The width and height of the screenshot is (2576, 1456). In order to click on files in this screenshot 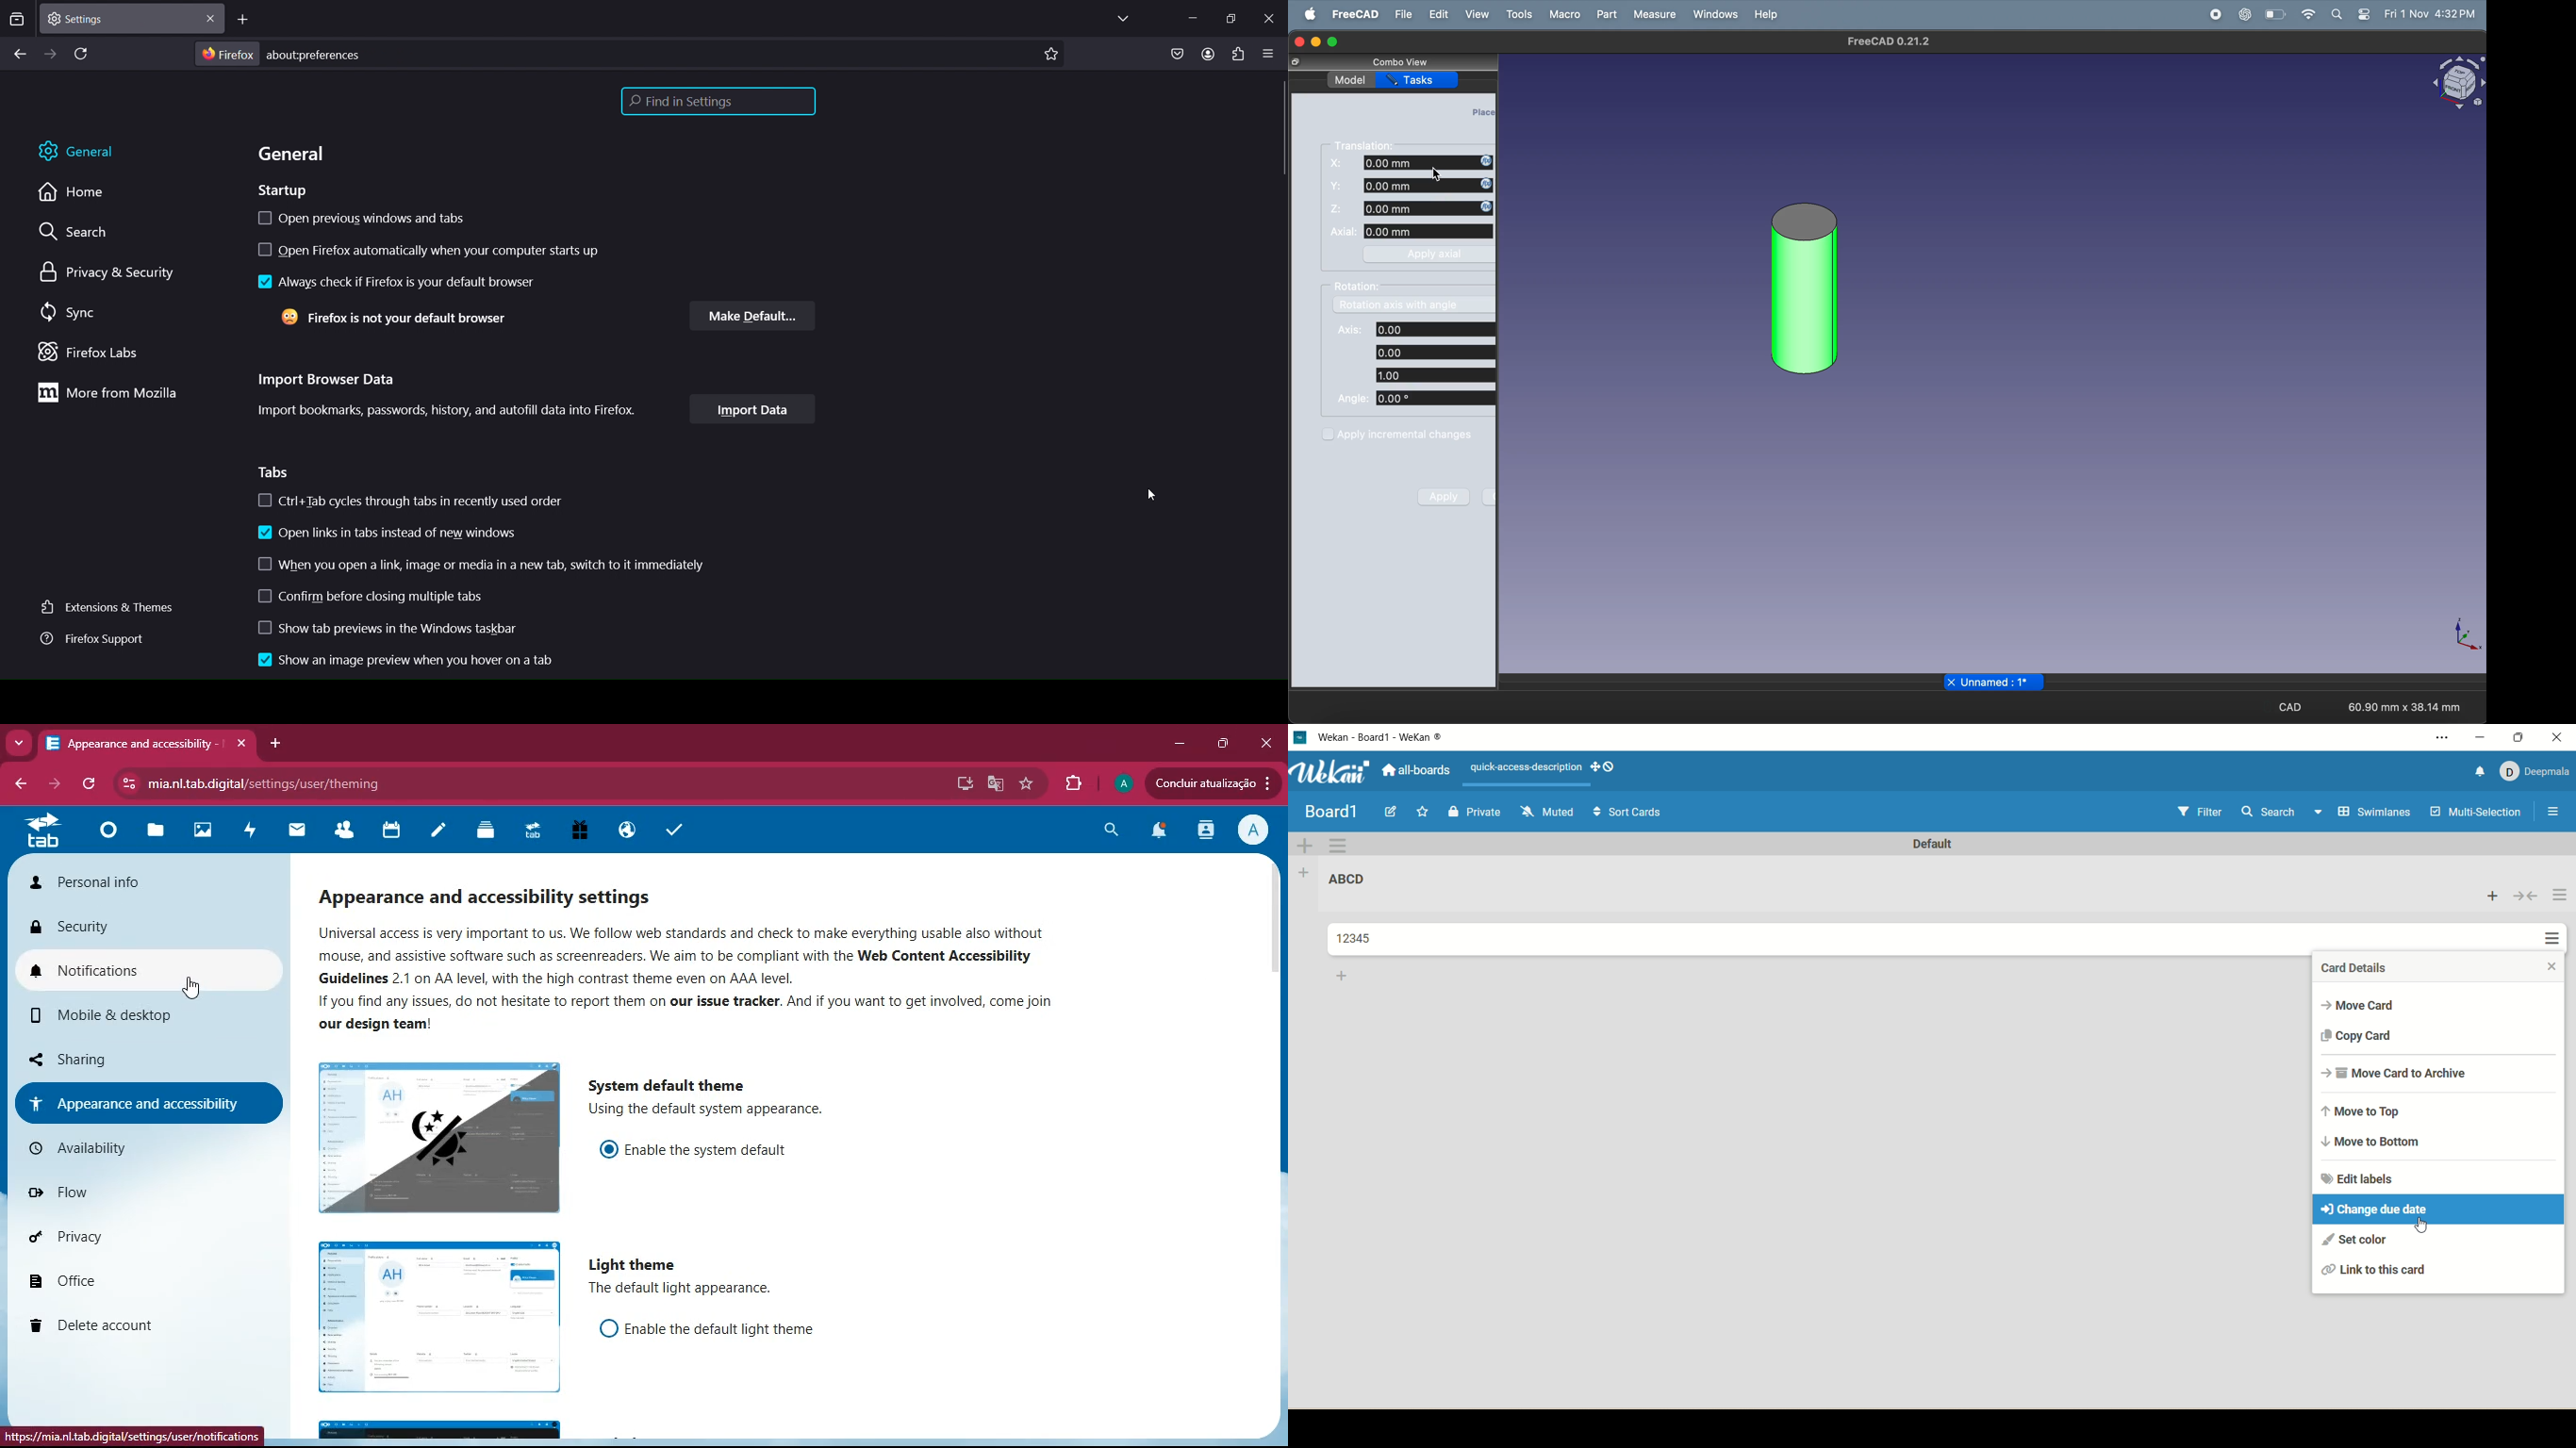, I will do `click(157, 832)`.